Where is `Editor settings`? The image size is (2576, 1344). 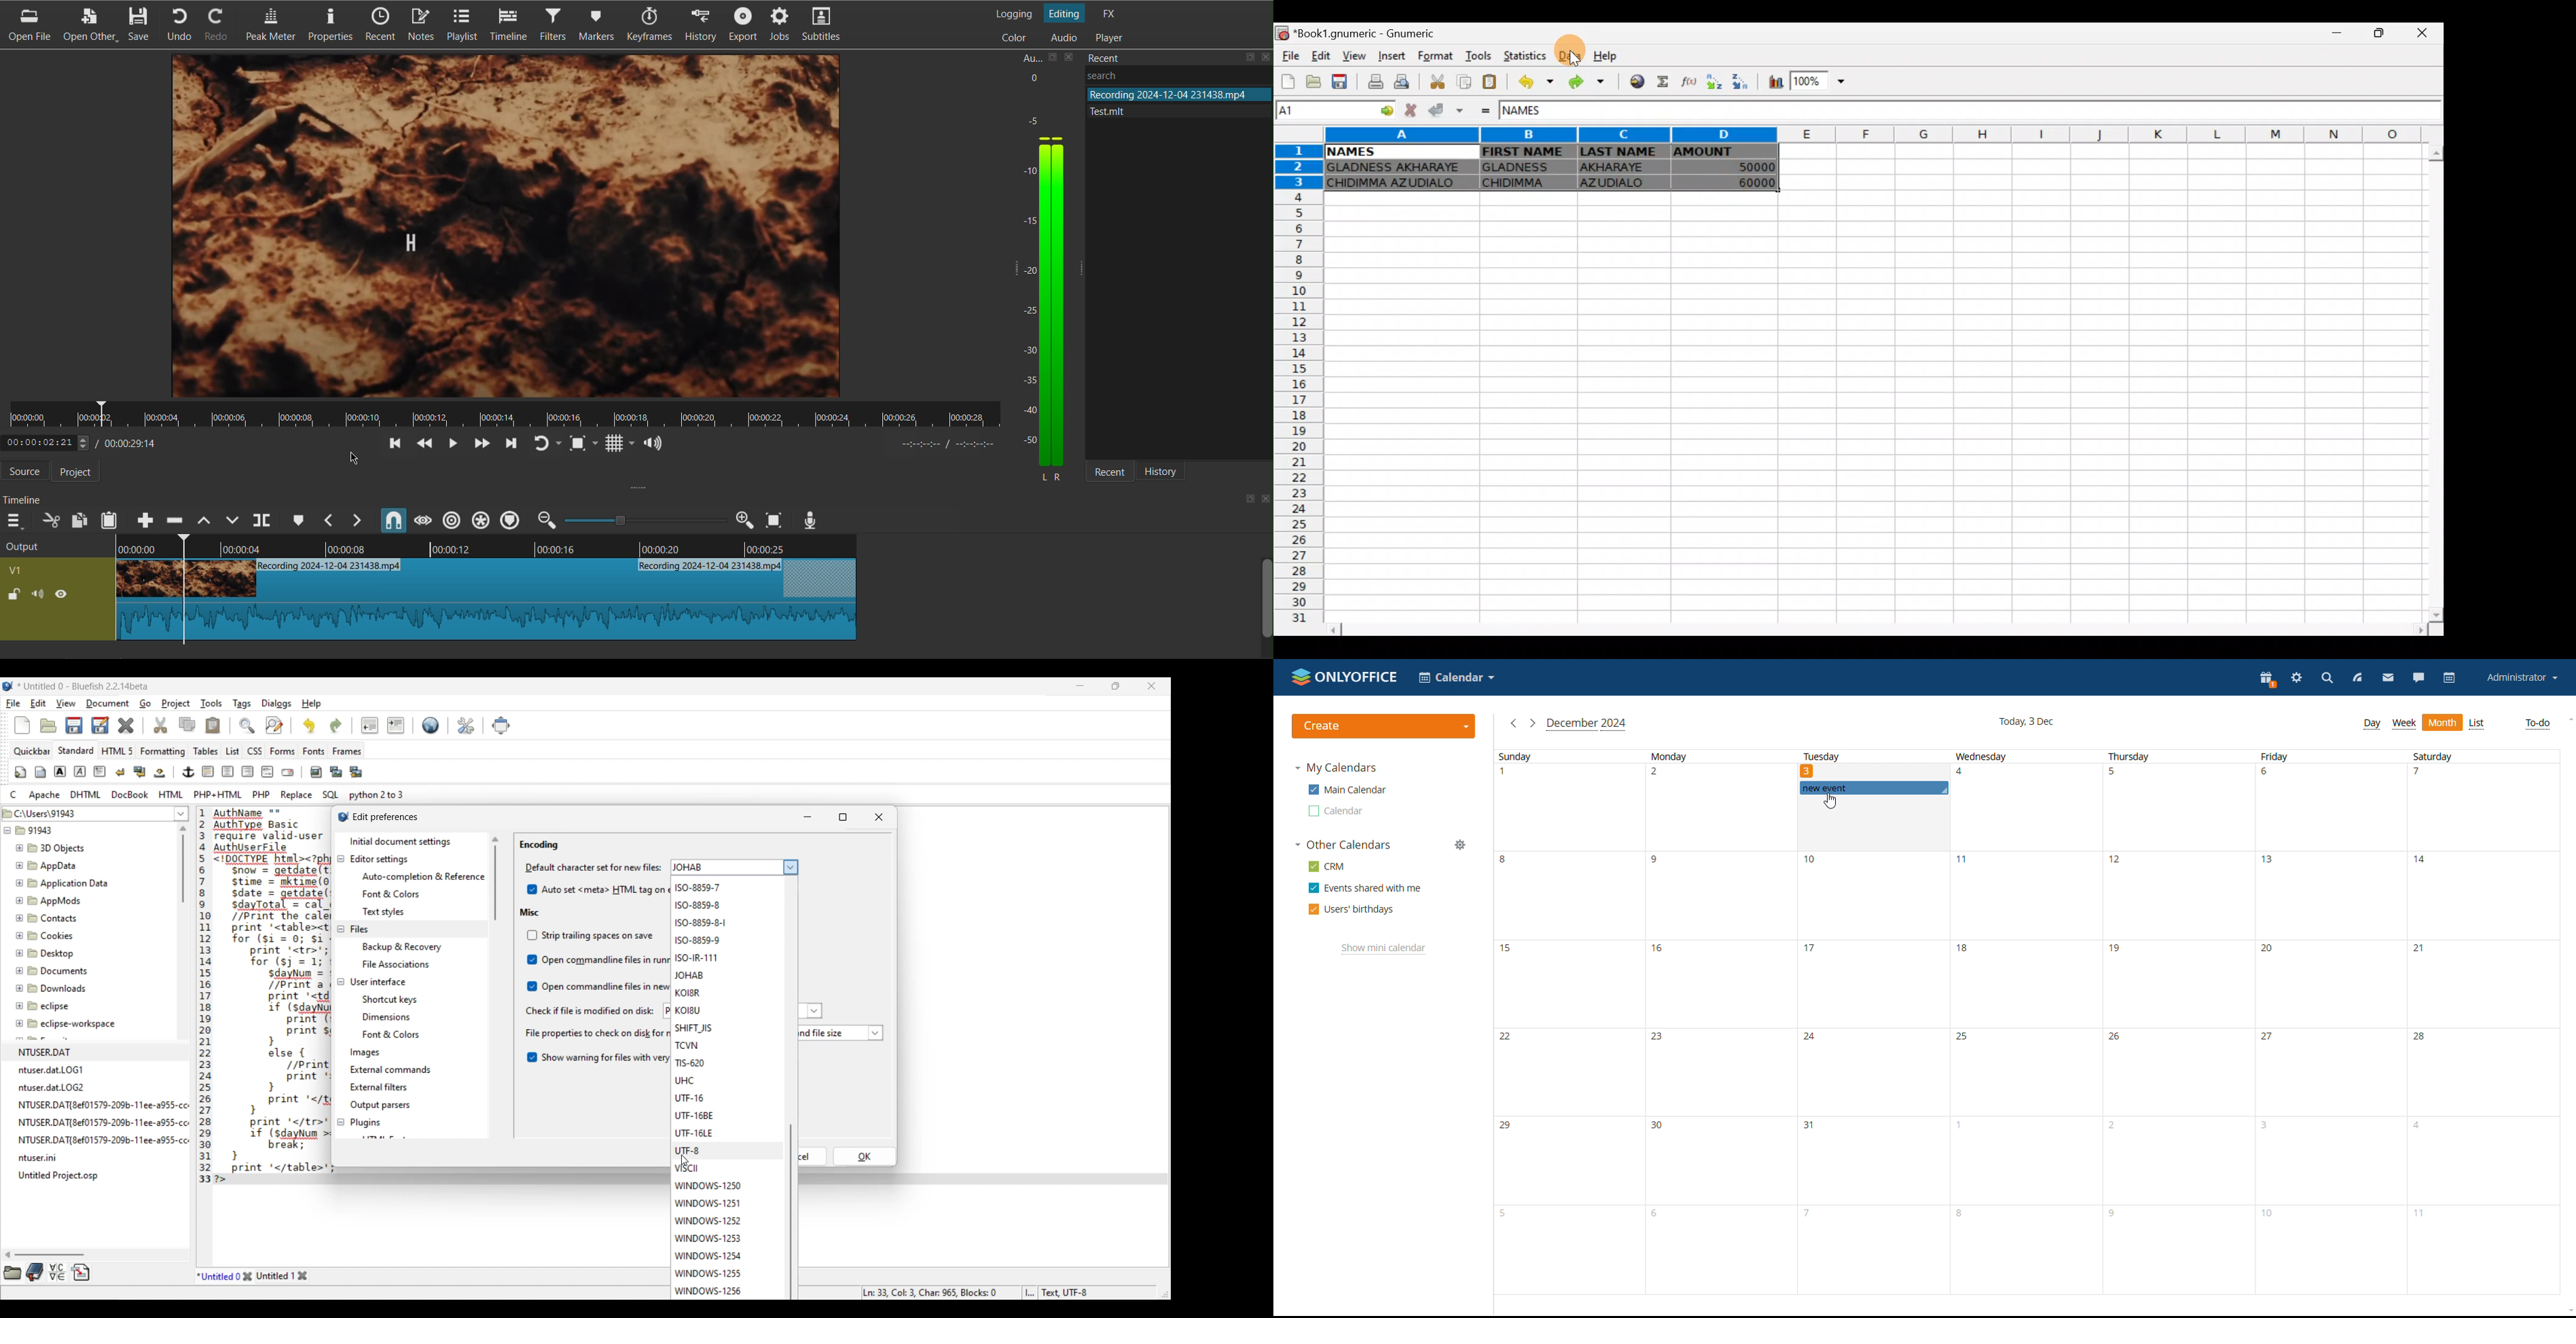 Editor settings is located at coordinates (381, 859).